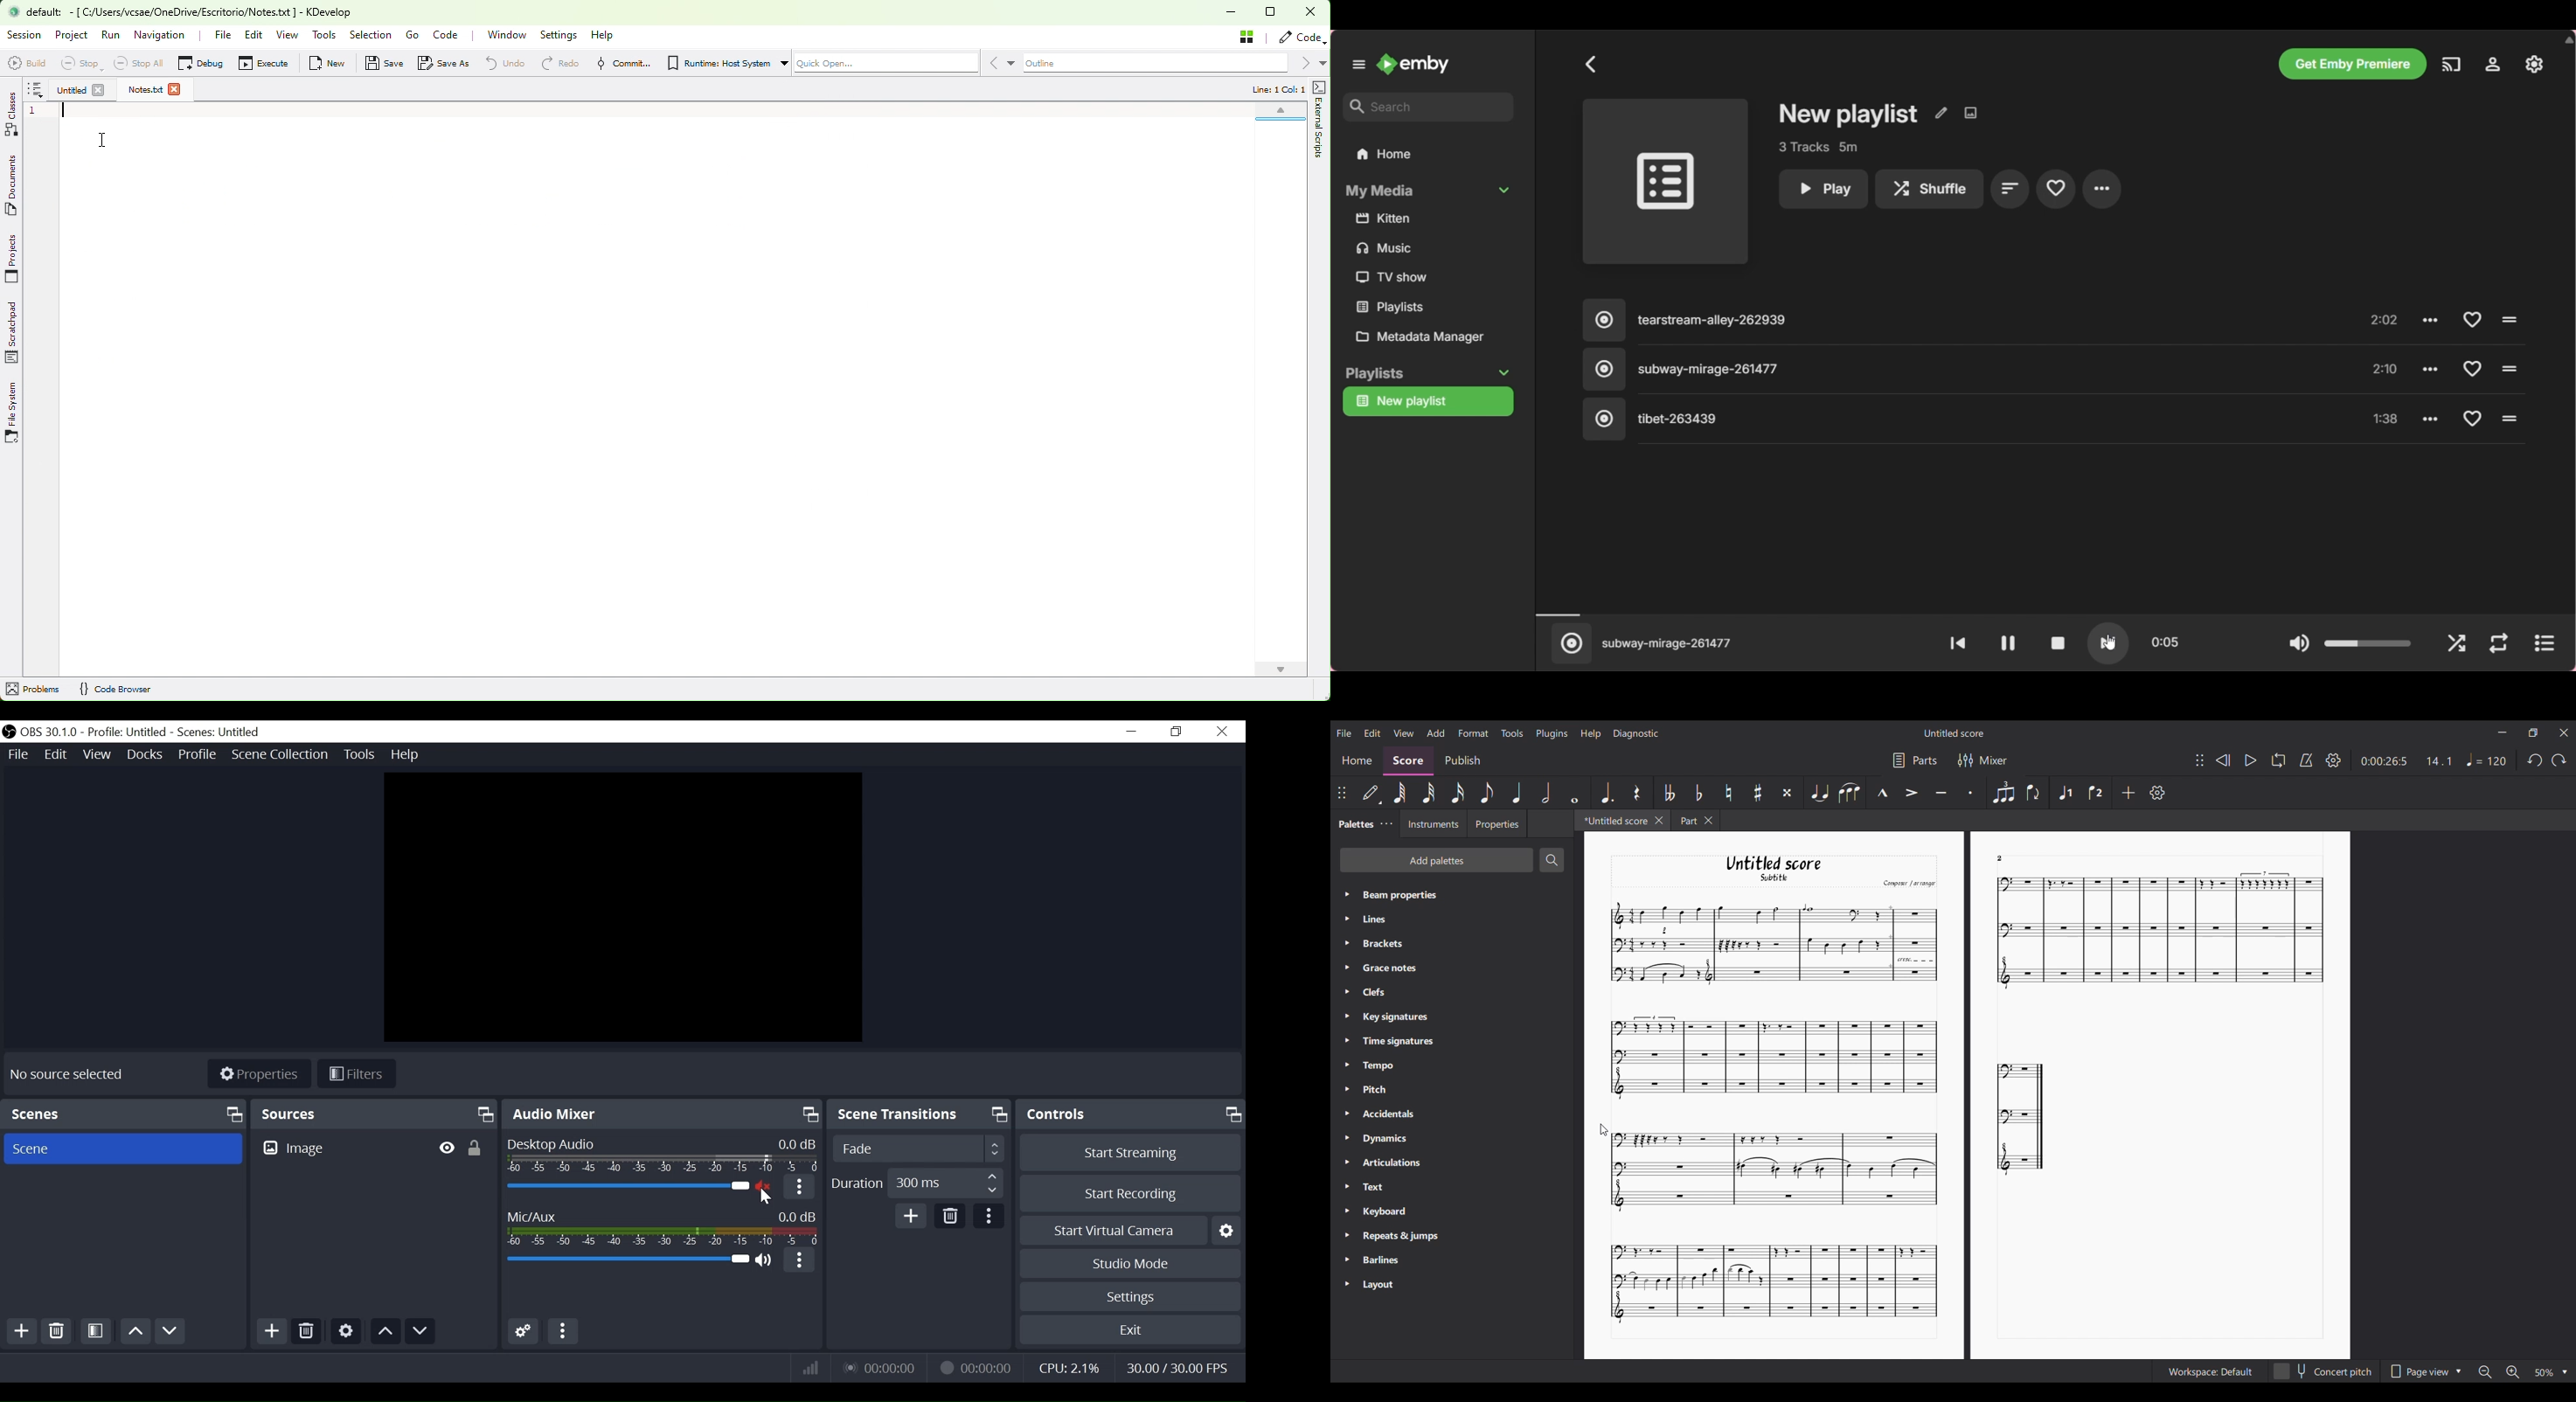 The height and width of the screenshot is (1428, 2576). I want to click on » Time signature:, so click(1389, 1040).